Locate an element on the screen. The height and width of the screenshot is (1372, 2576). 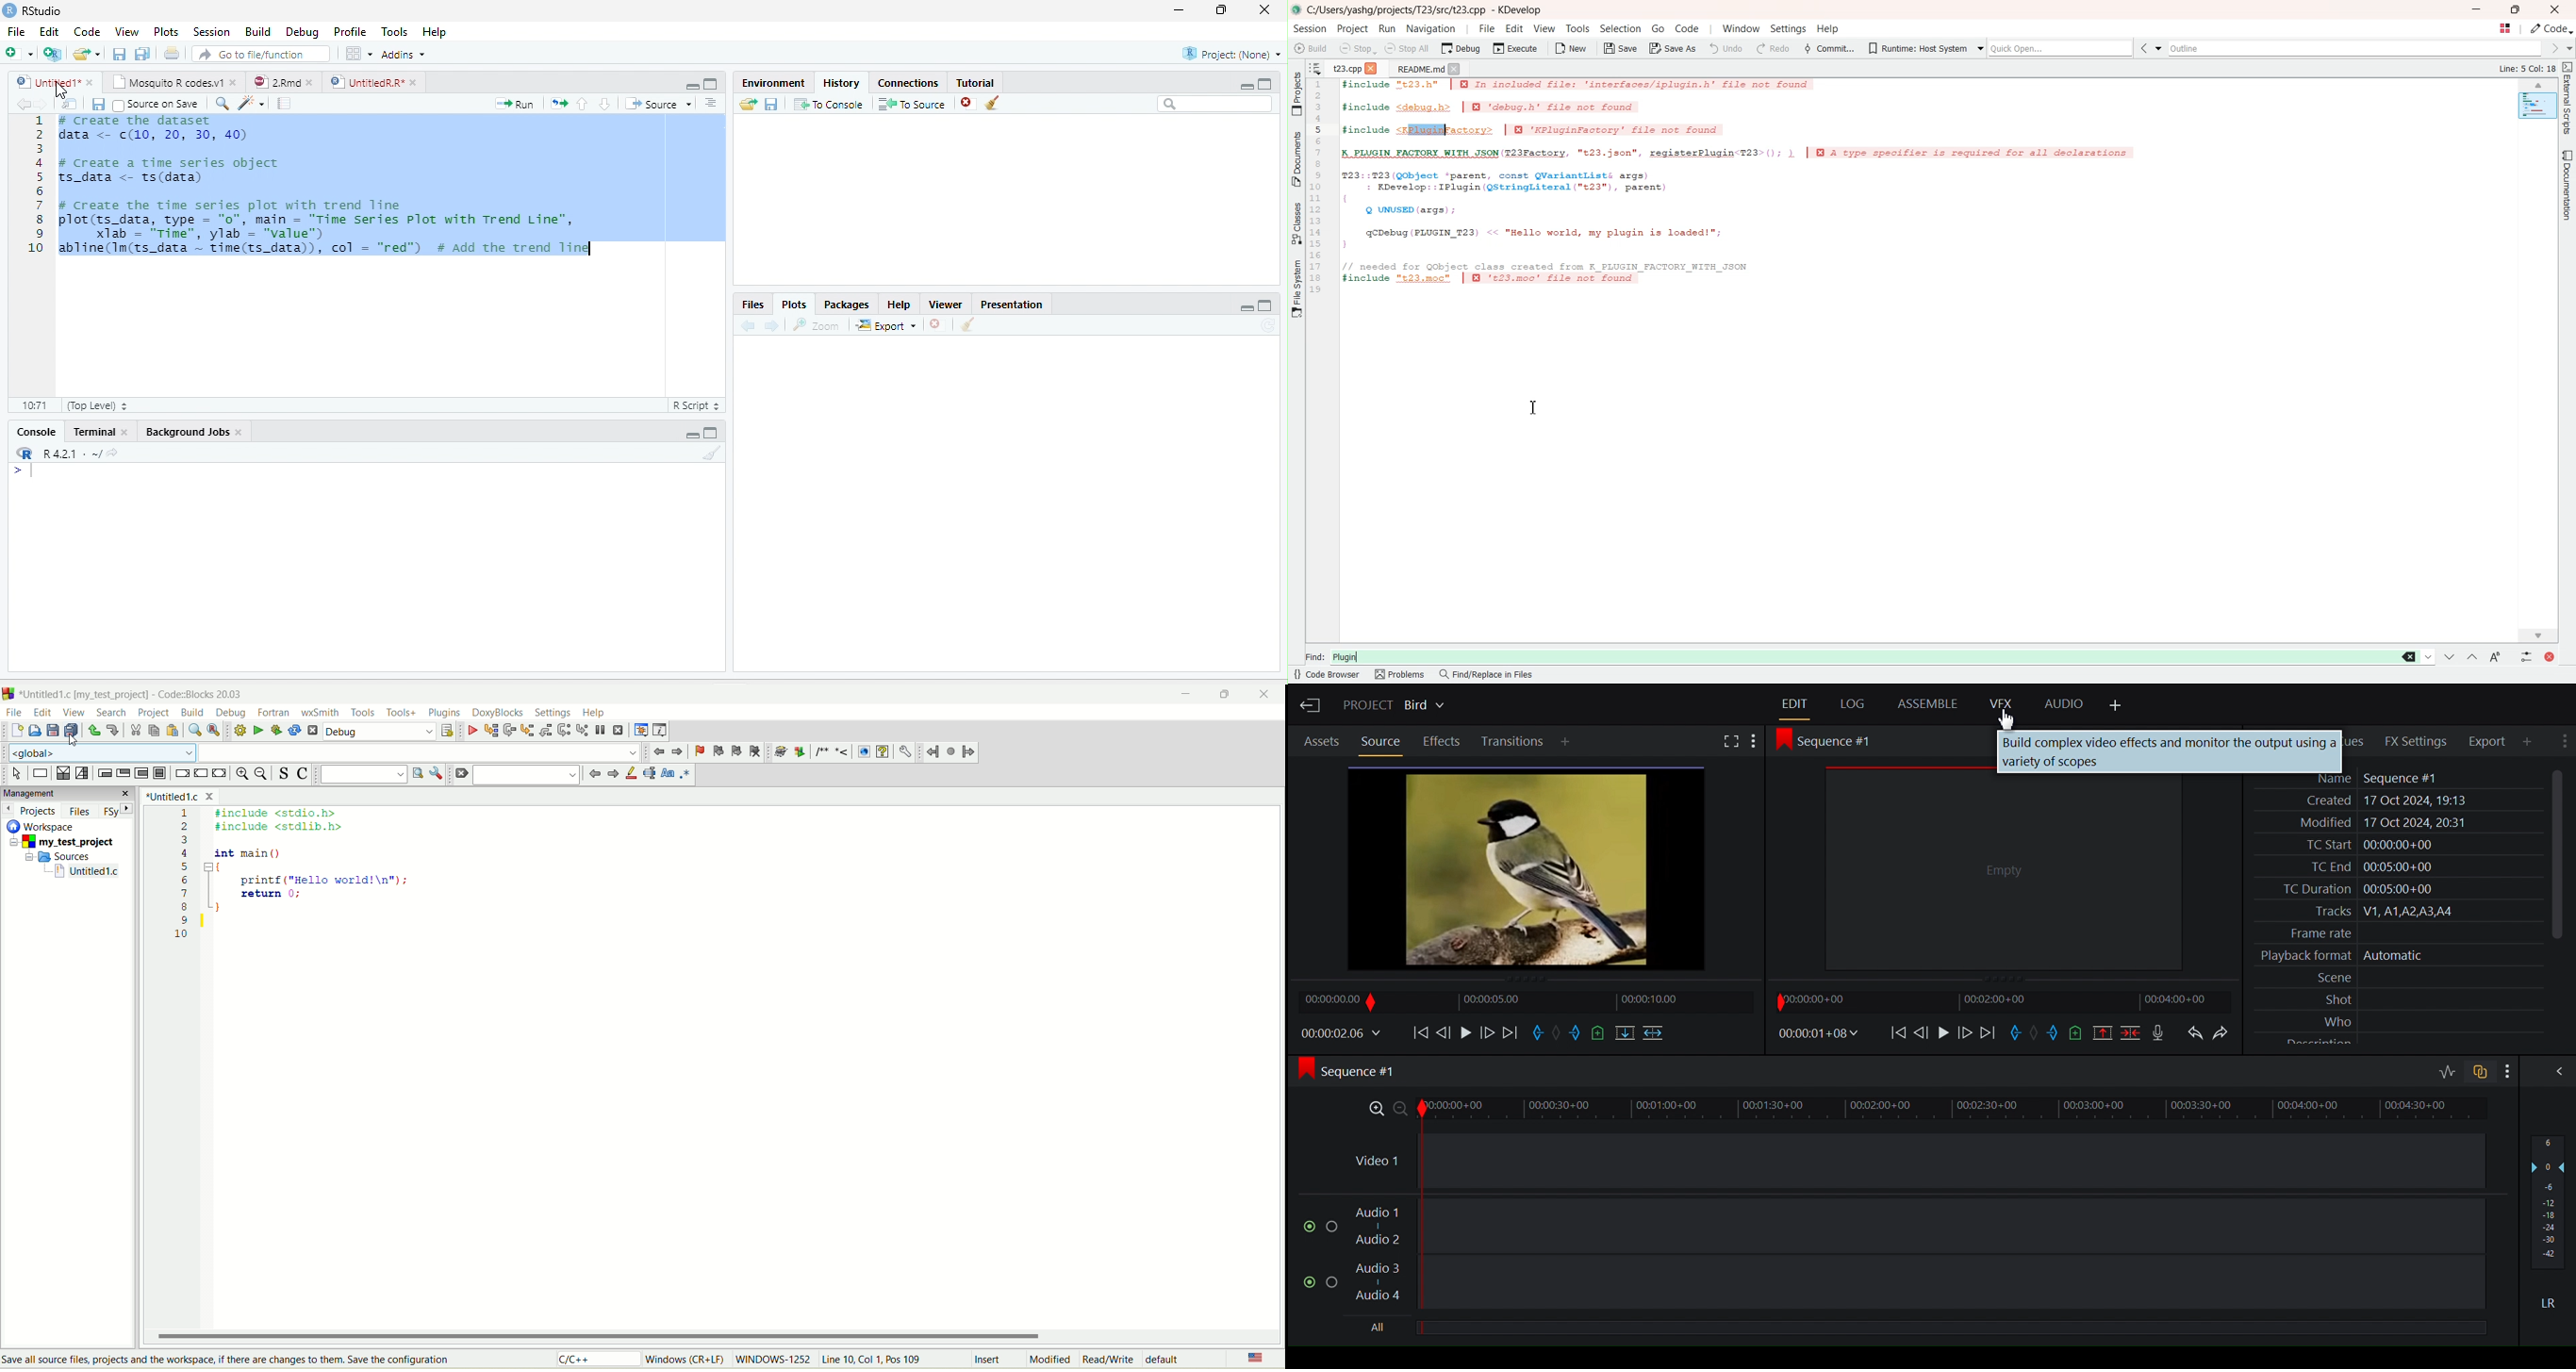
Show settings menu is located at coordinates (2566, 738).